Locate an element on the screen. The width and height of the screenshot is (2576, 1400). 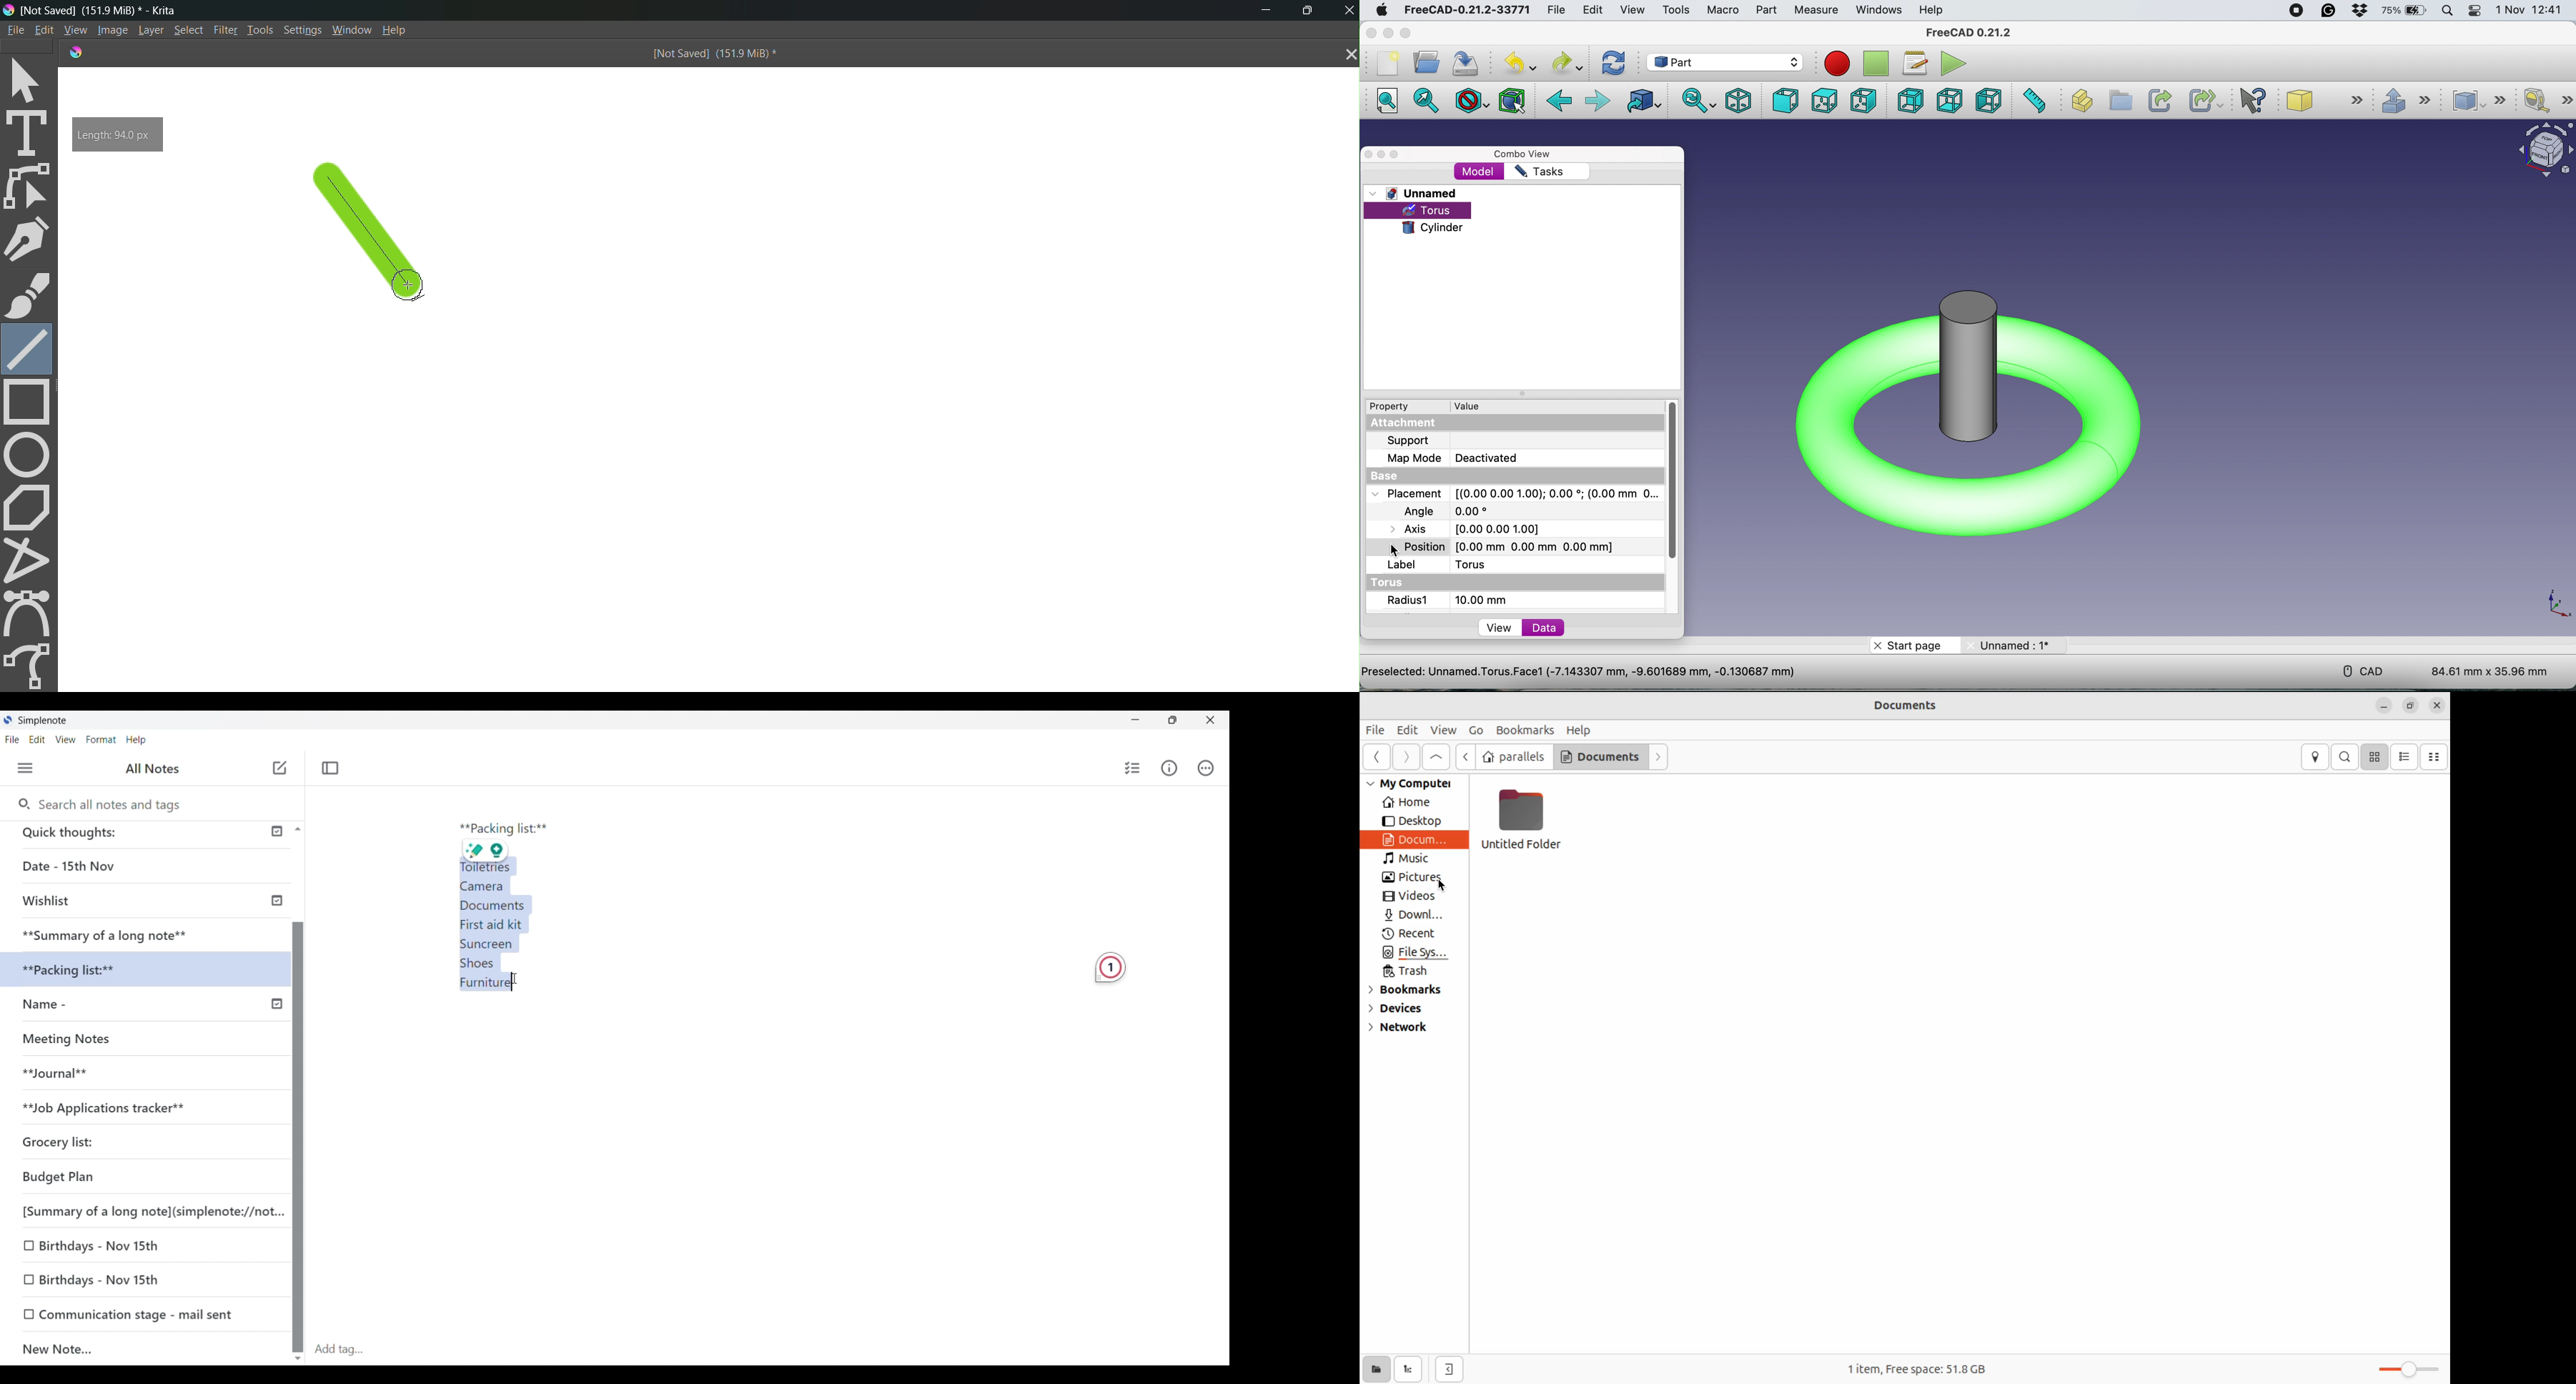
Show interface in a smaller tab is located at coordinates (1174, 720).